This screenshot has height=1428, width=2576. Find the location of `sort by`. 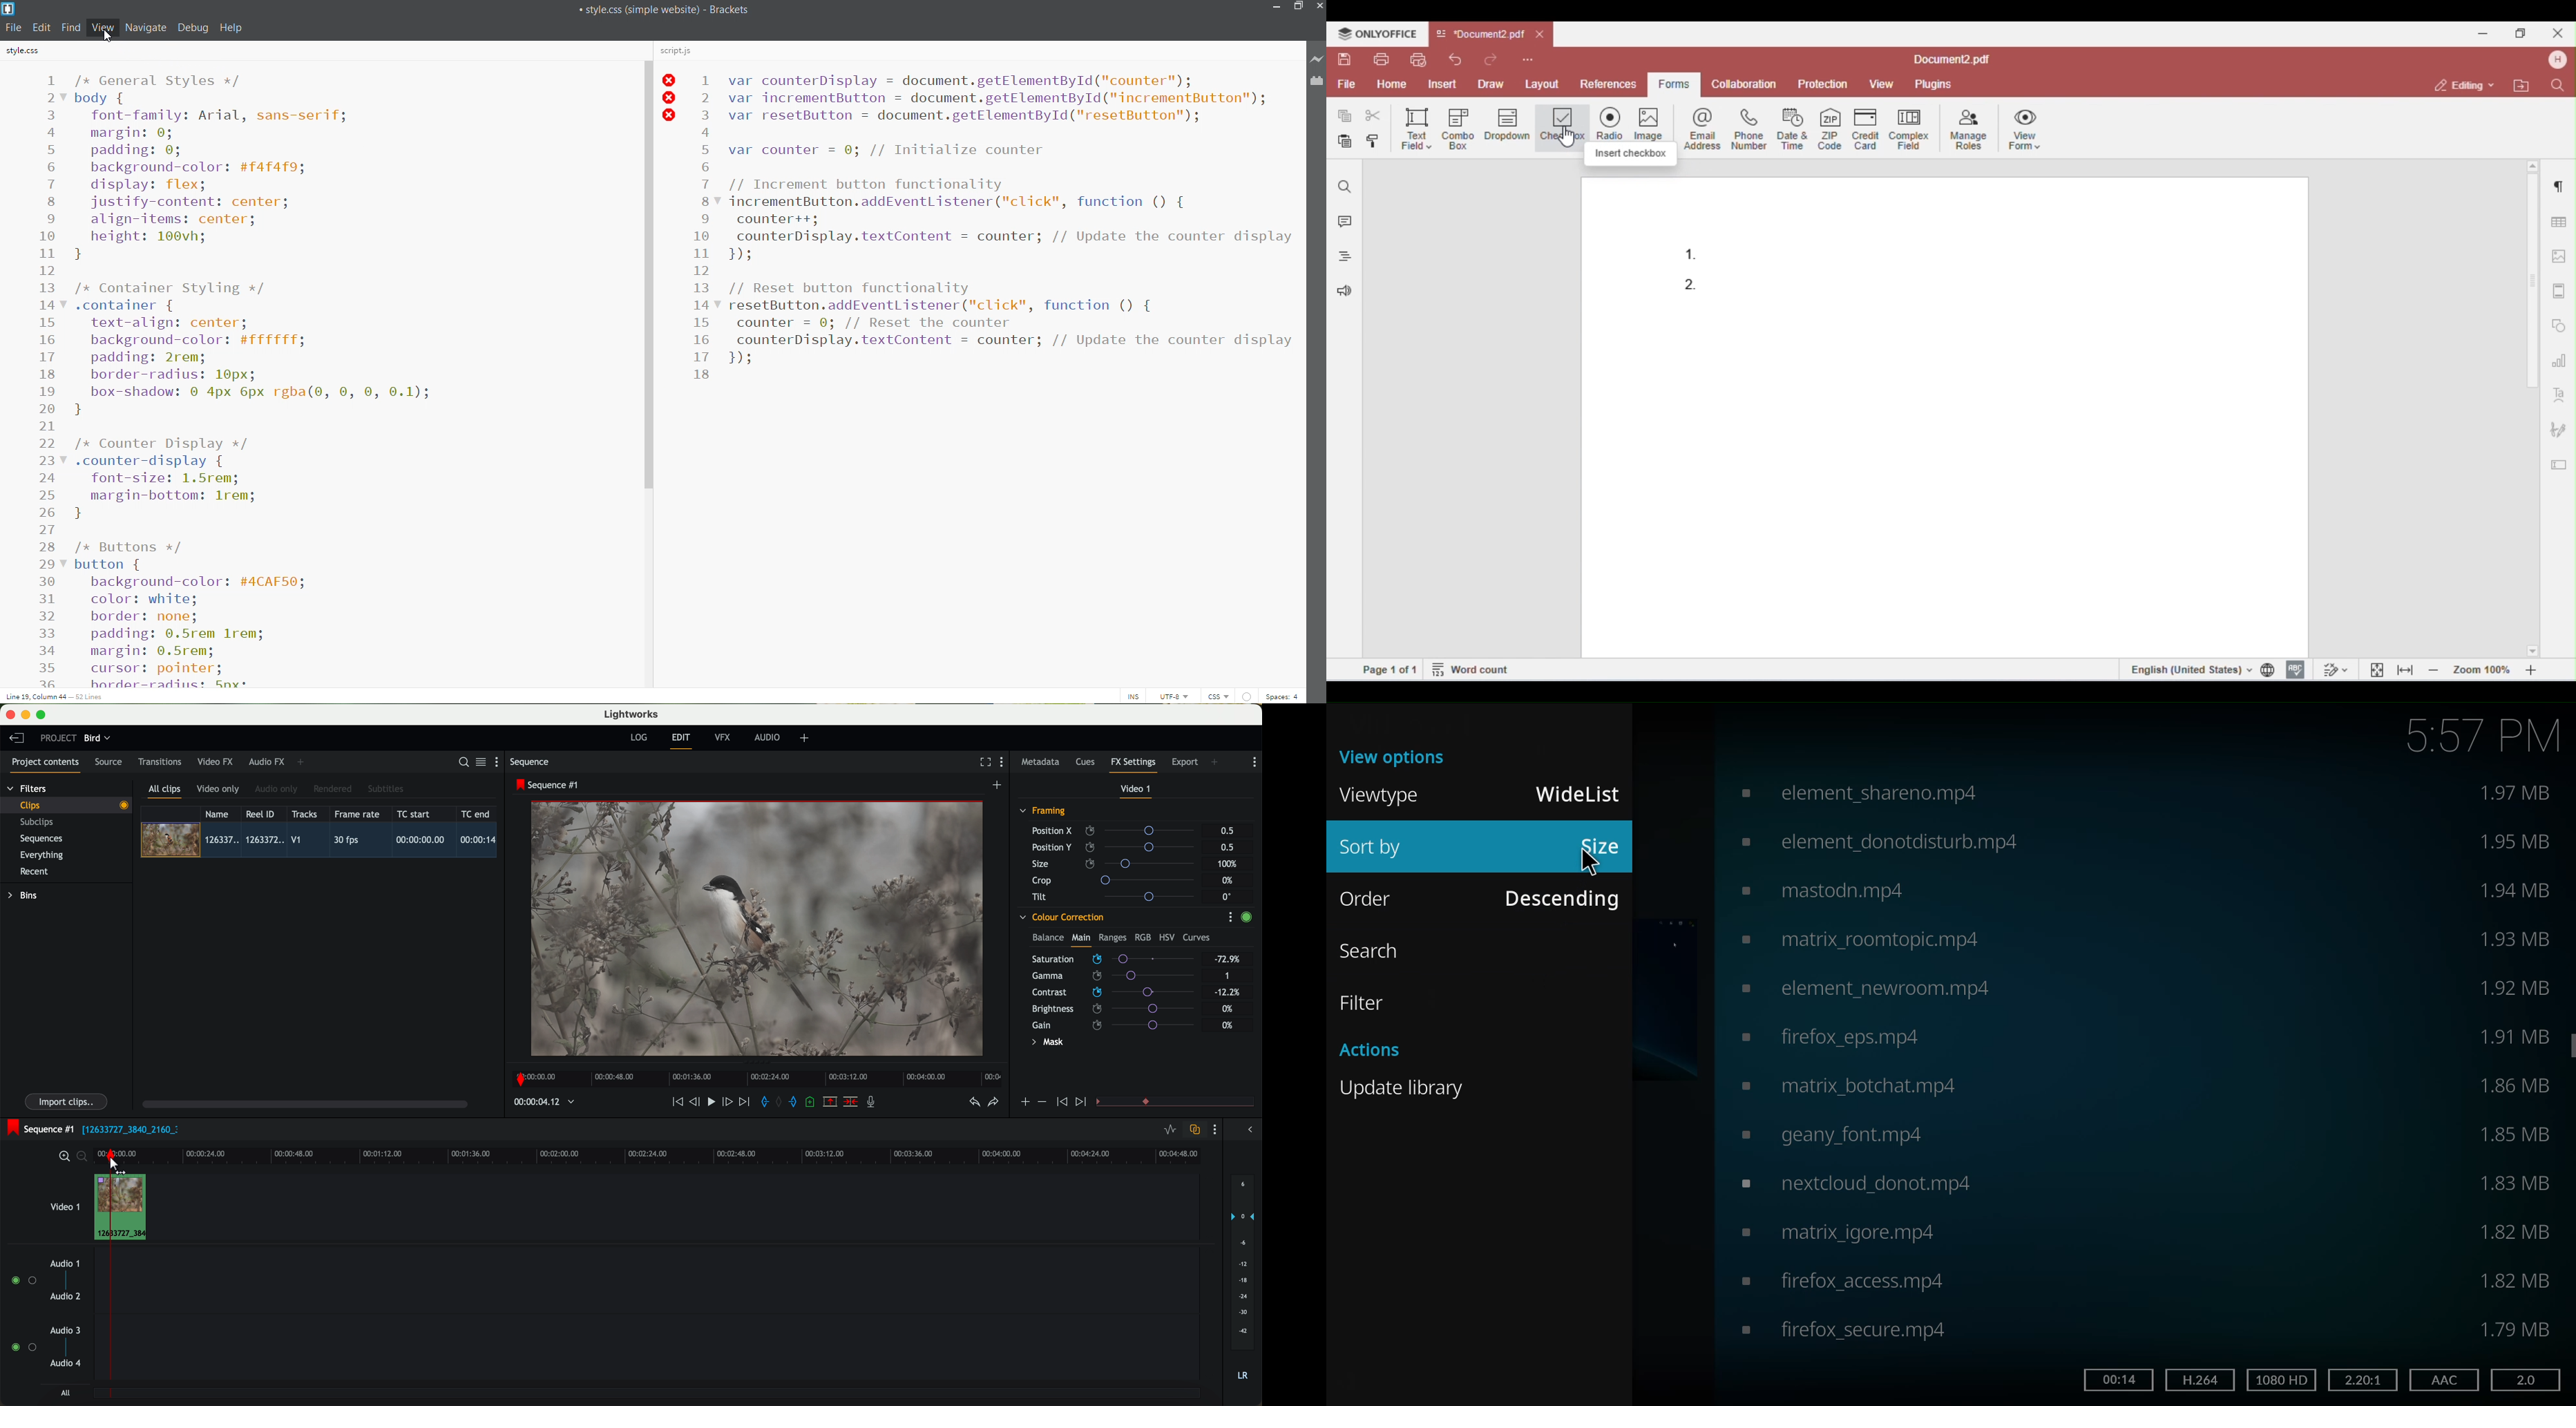

sort by is located at coordinates (1383, 849).